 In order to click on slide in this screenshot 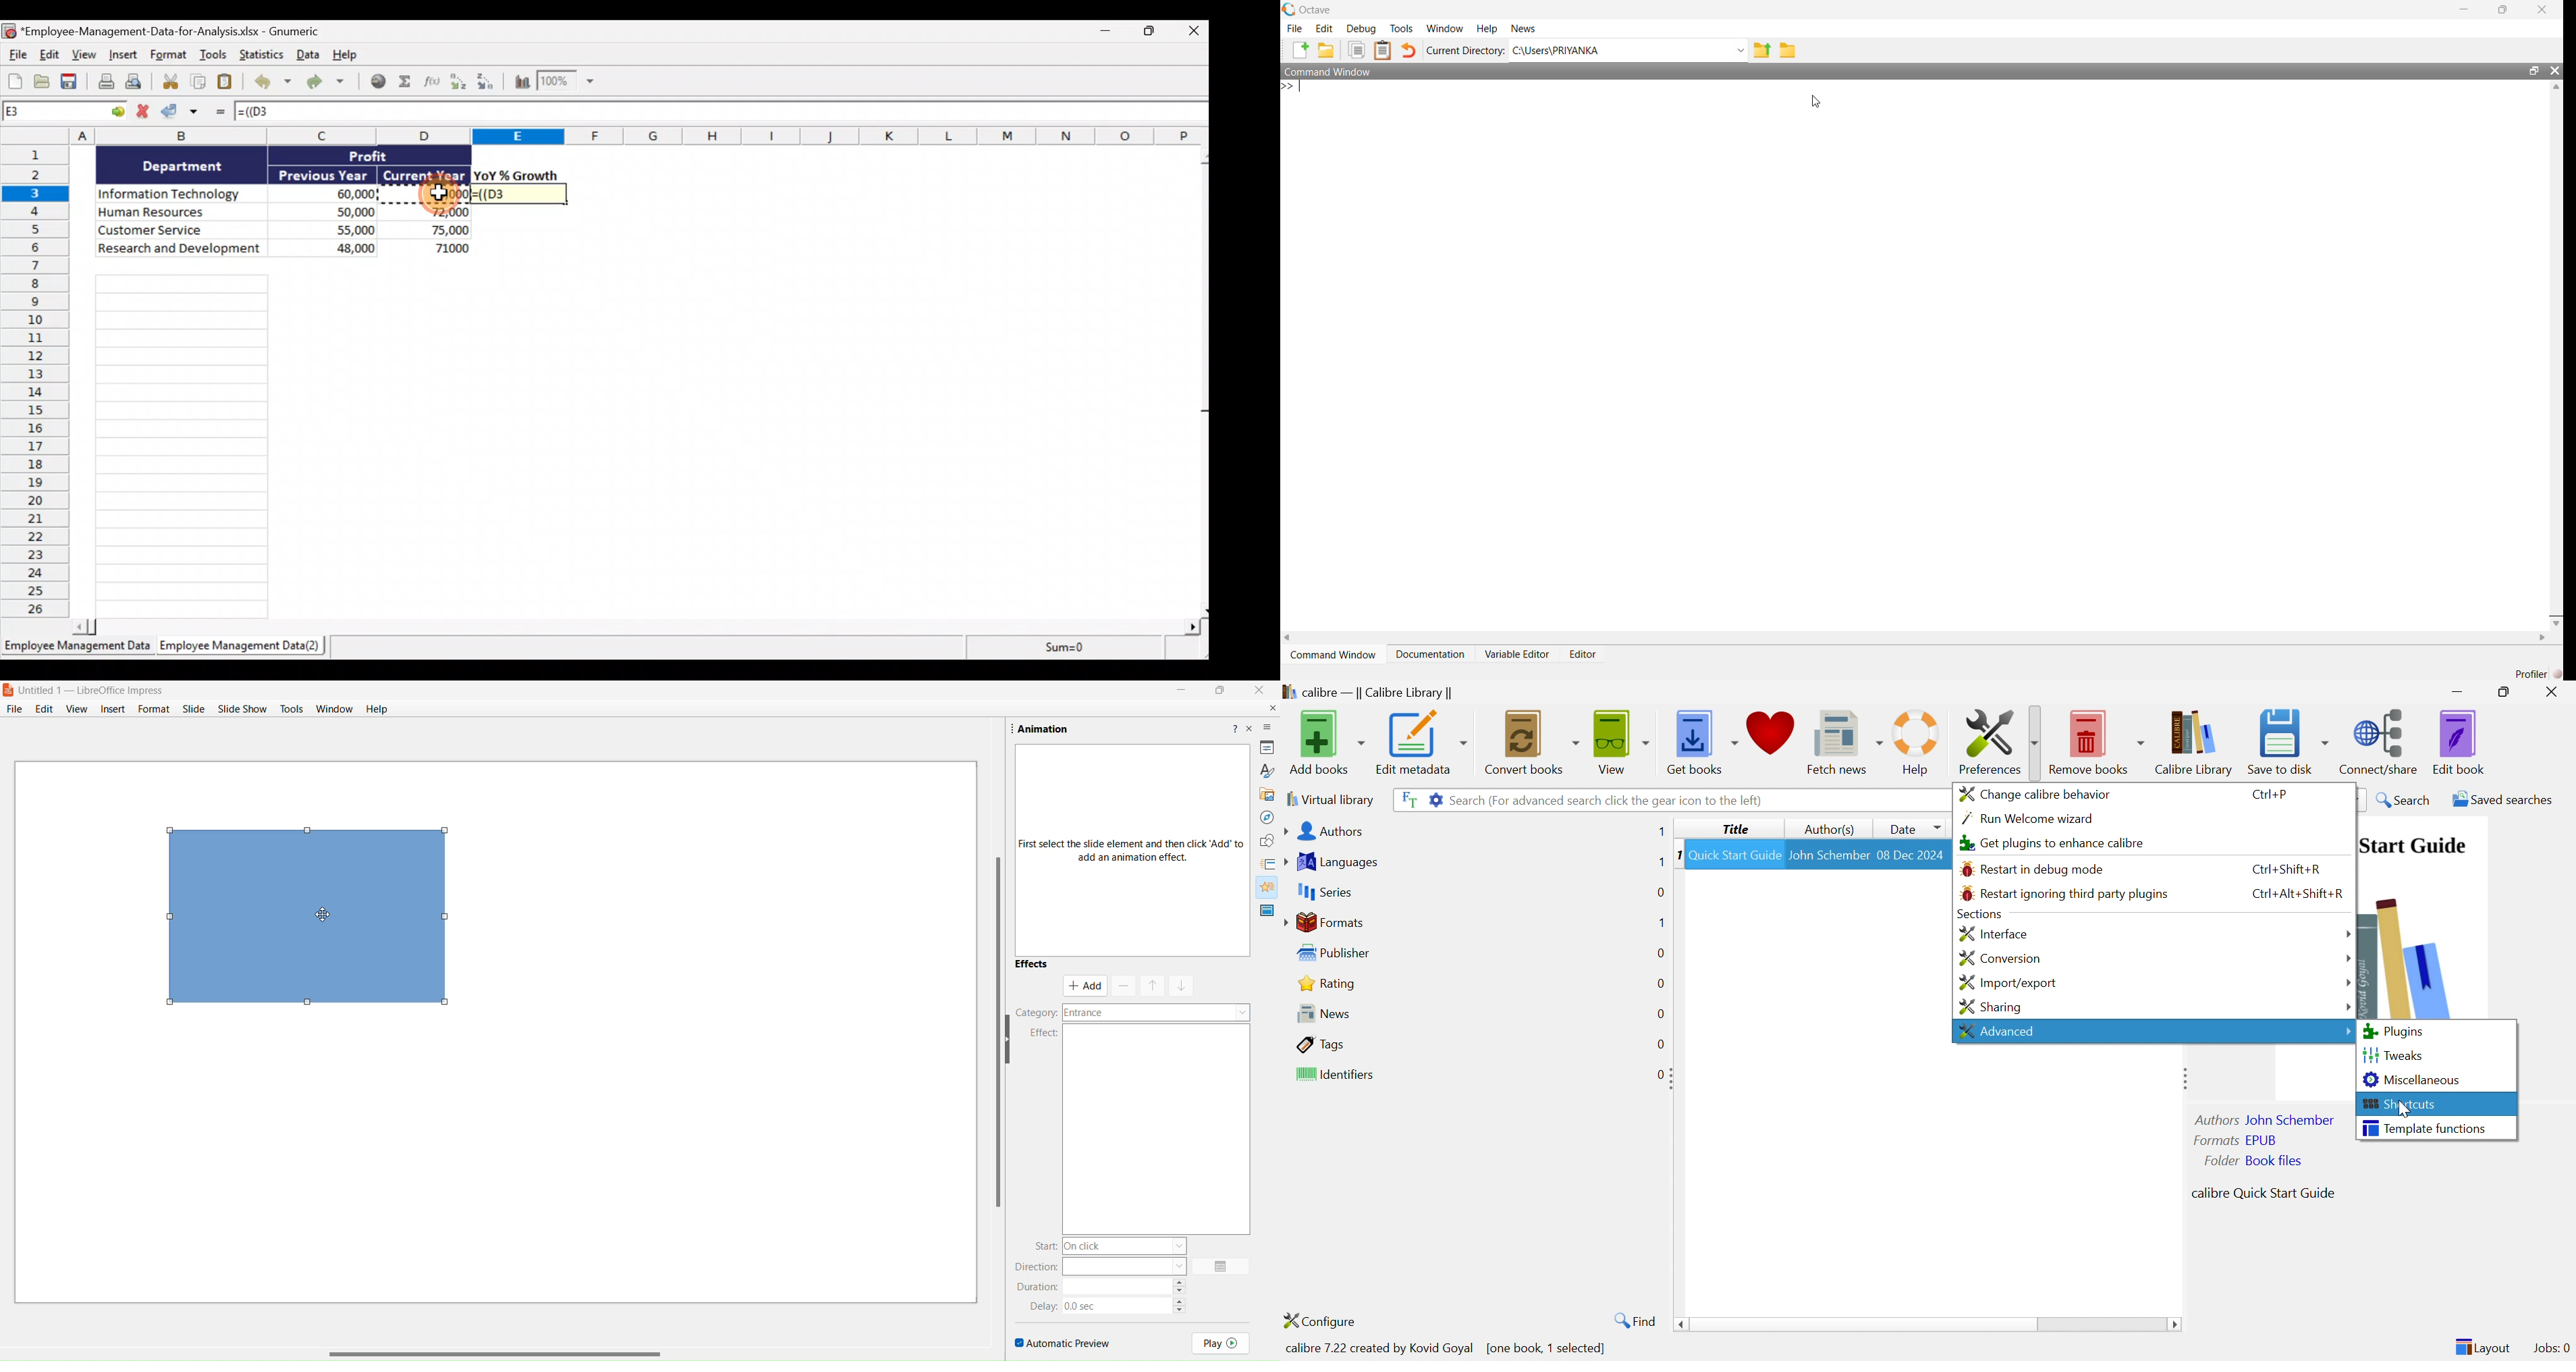, I will do `click(193, 709)`.